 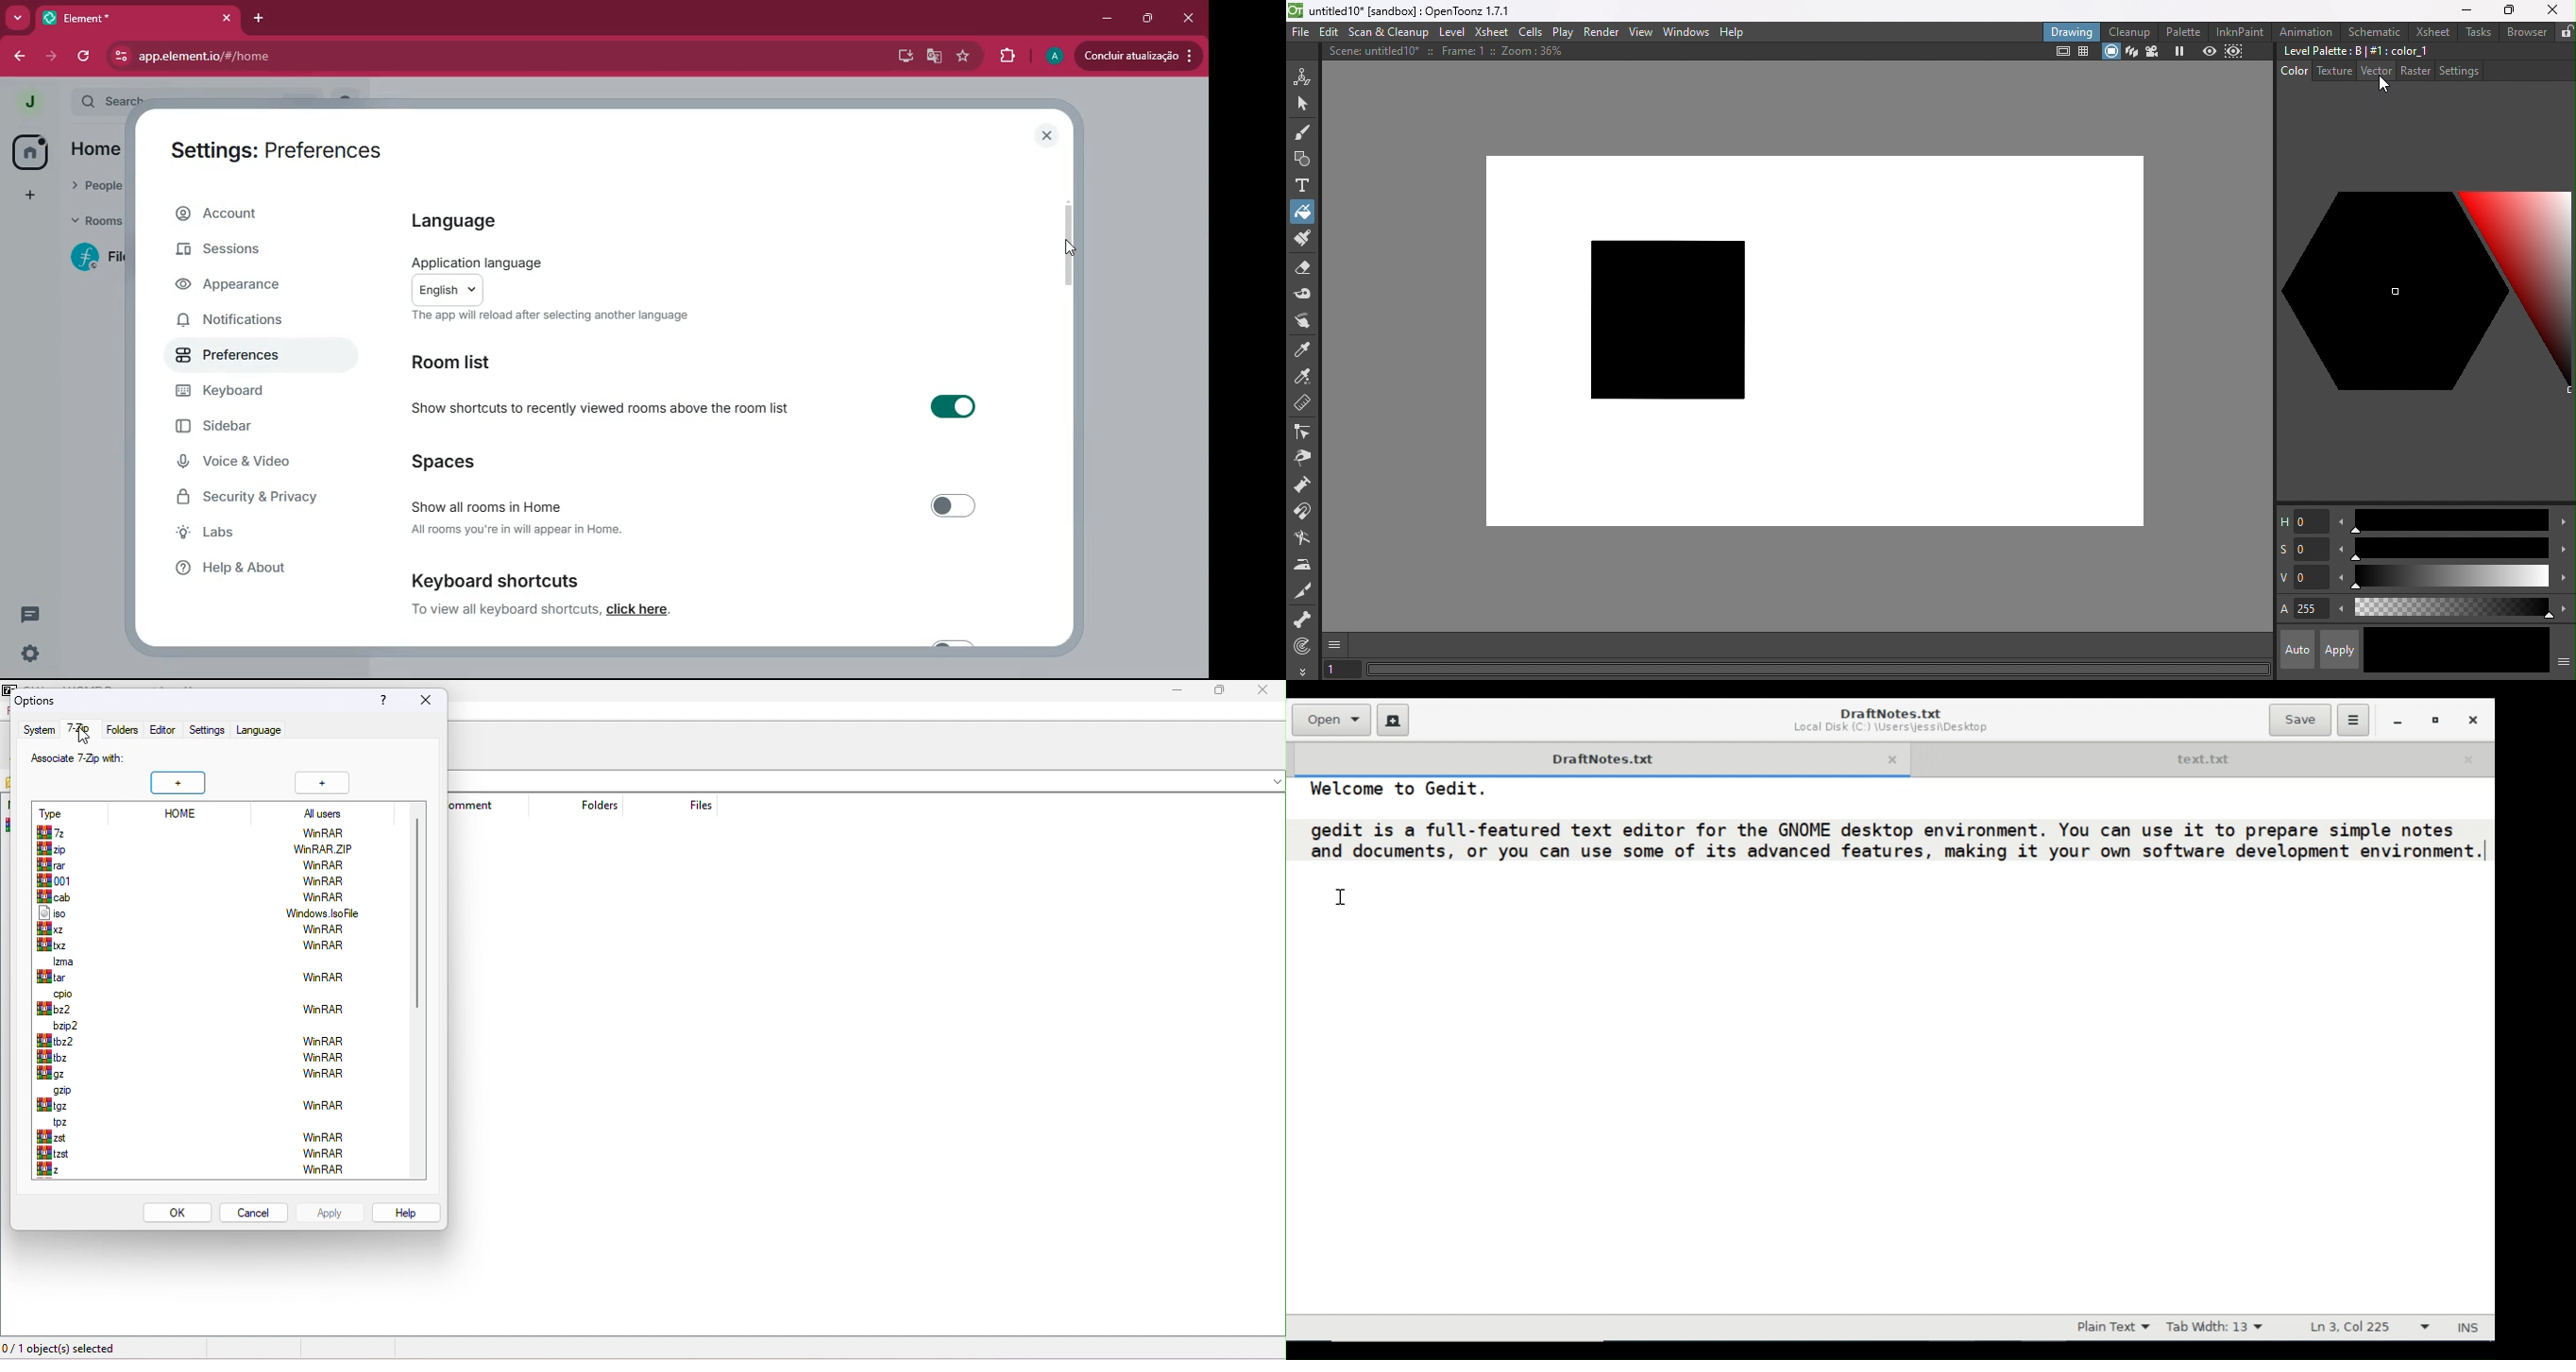 I want to click on update, so click(x=1139, y=56).